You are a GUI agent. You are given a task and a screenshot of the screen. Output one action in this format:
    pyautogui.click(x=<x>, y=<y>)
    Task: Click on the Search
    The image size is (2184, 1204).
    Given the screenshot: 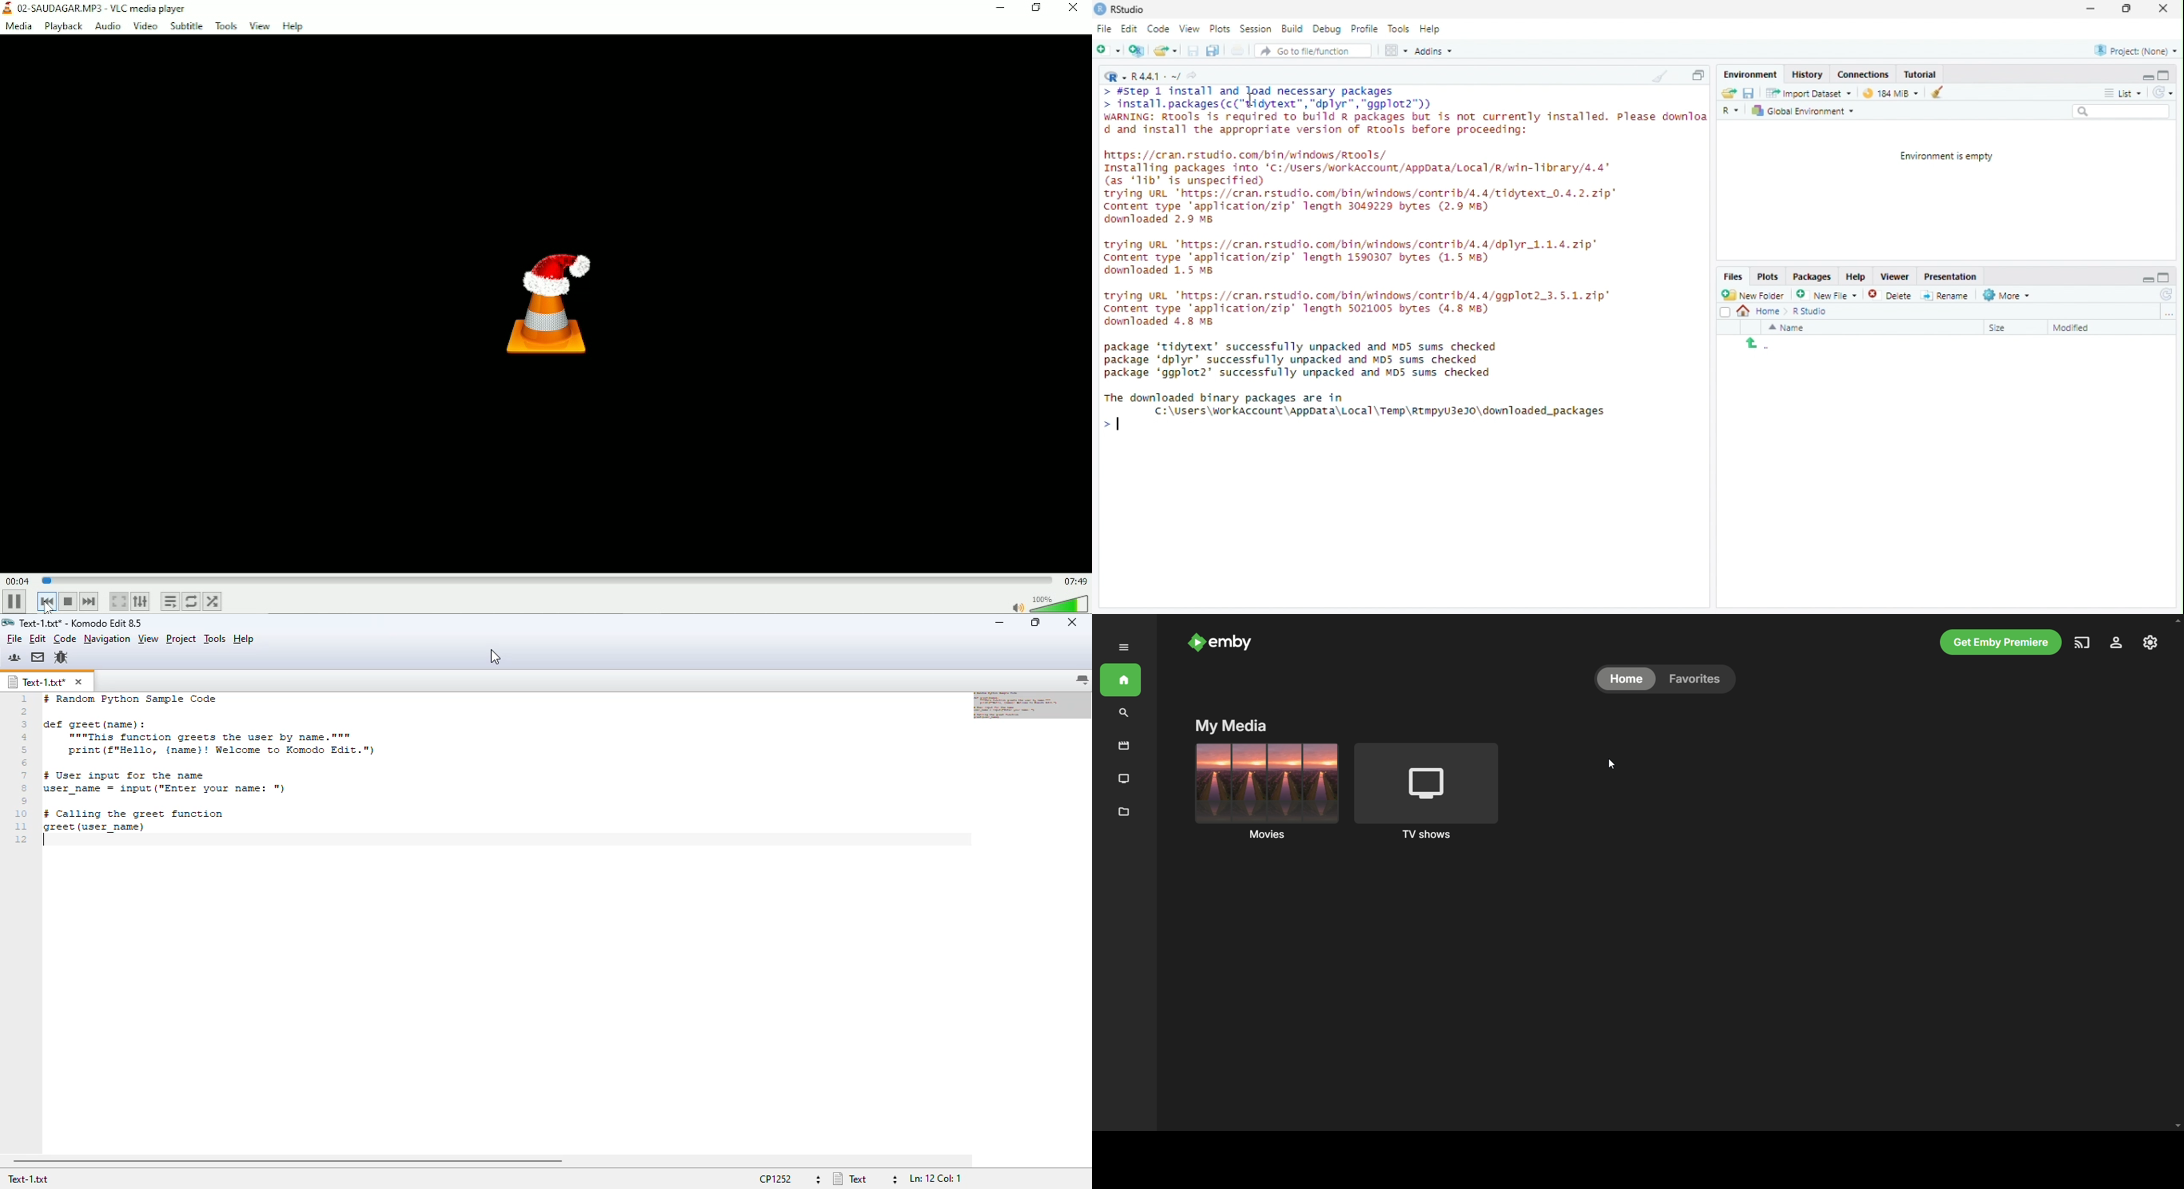 What is the action you would take?
    pyautogui.click(x=2122, y=111)
    